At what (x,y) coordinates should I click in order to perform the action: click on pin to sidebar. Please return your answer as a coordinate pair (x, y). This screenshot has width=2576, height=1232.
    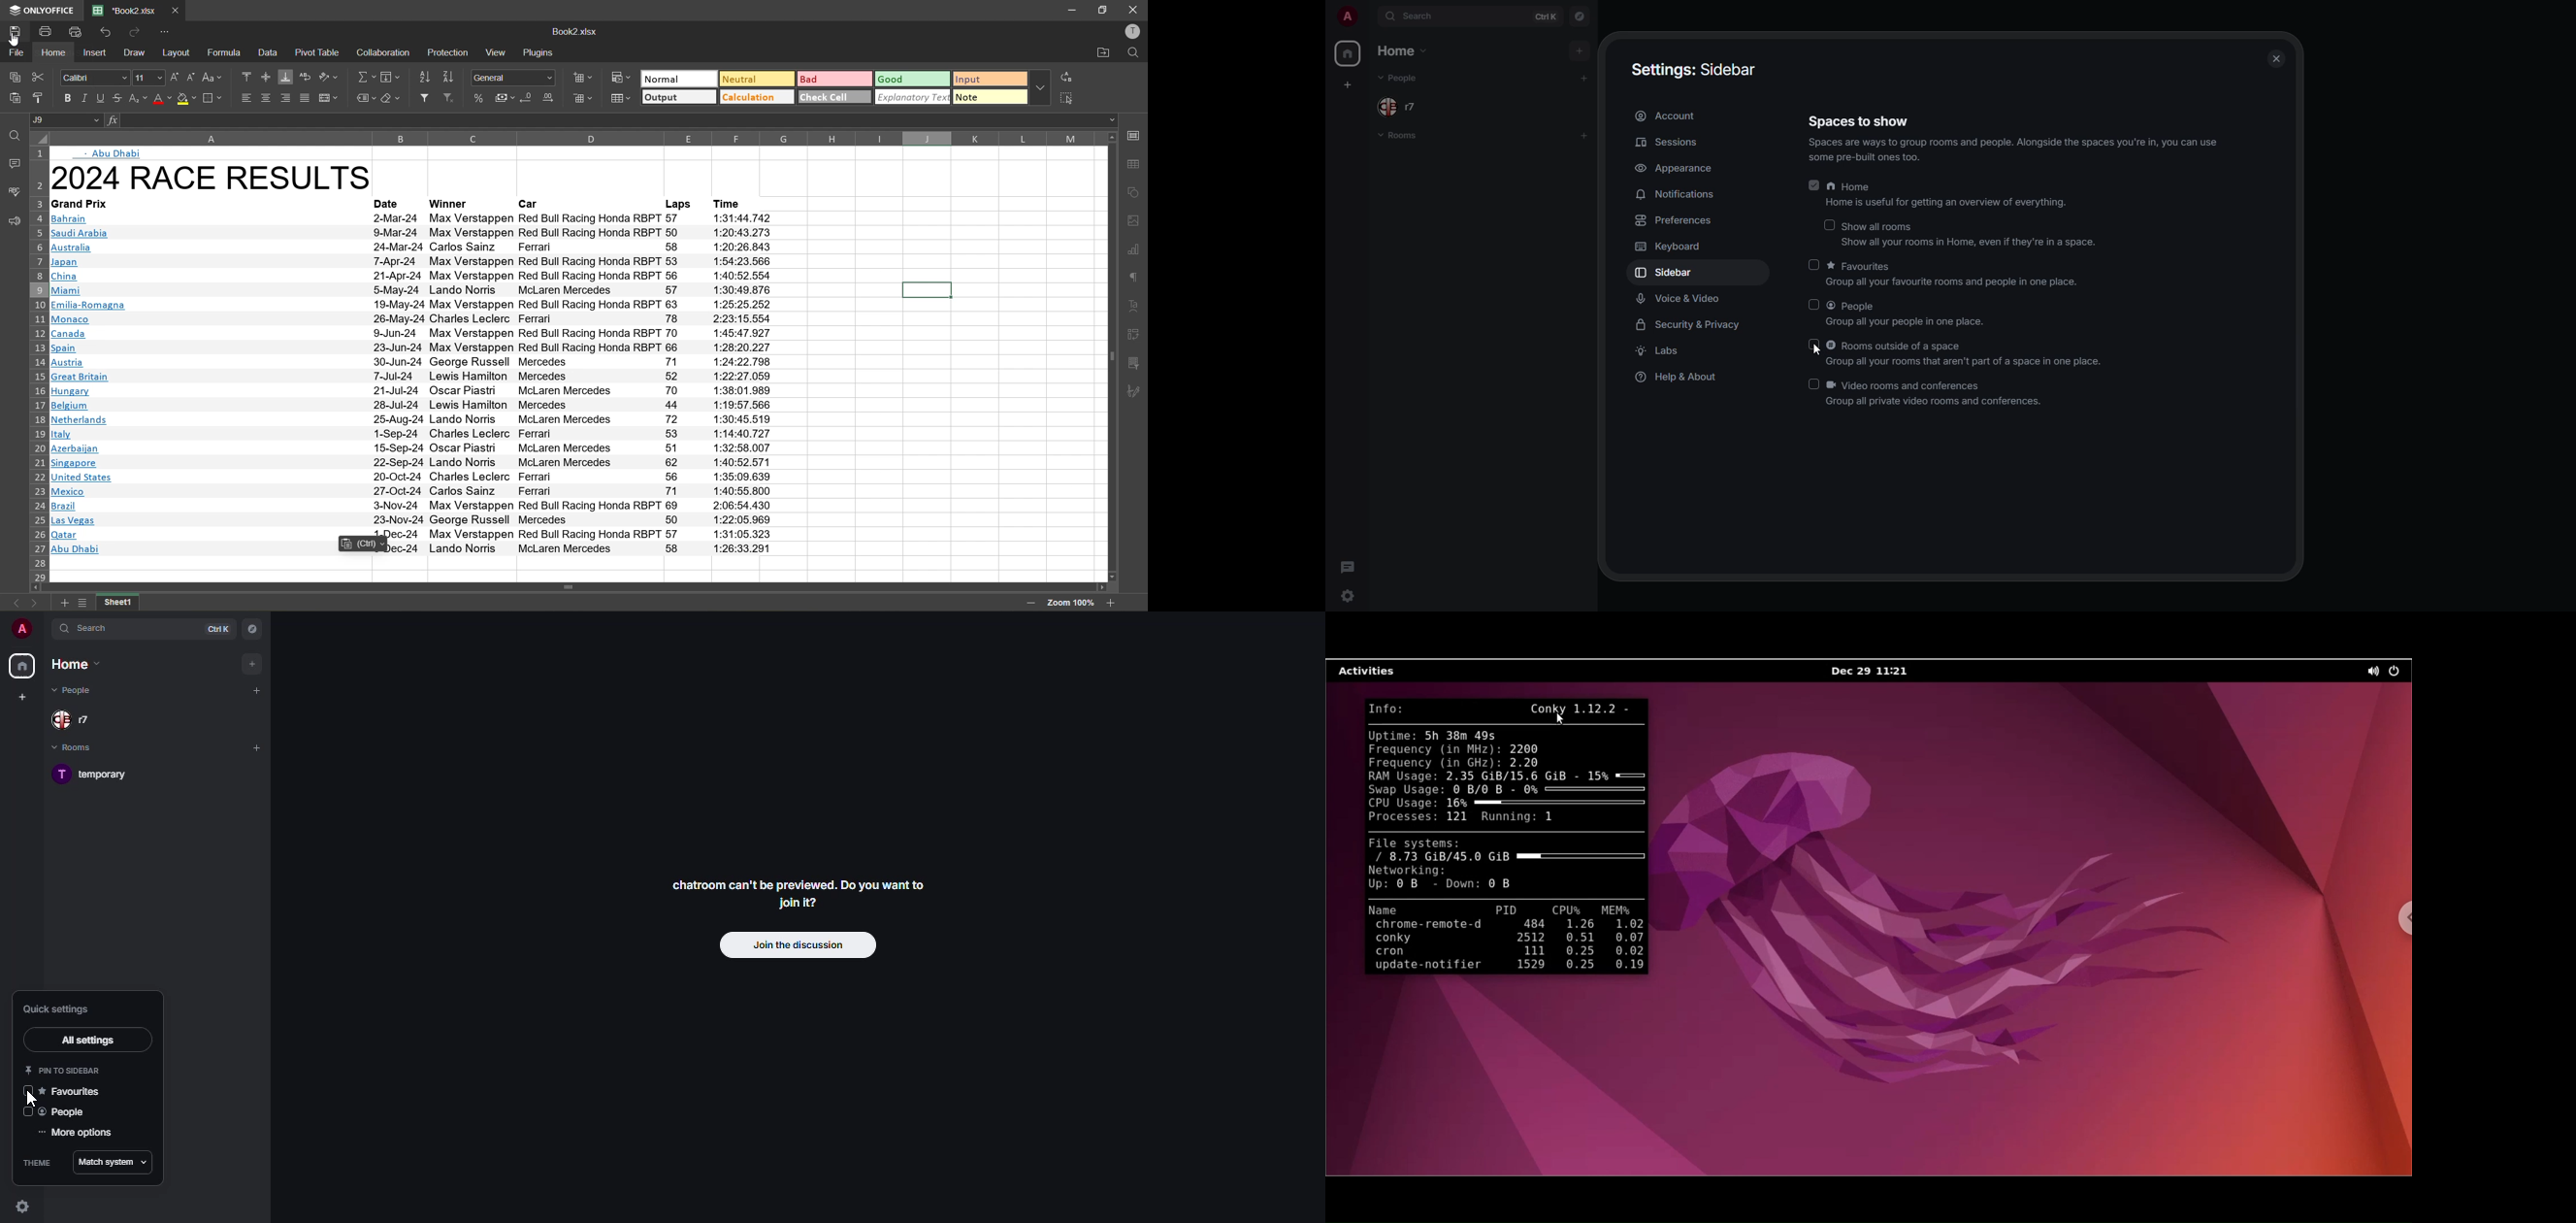
    Looking at the image, I should click on (61, 1071).